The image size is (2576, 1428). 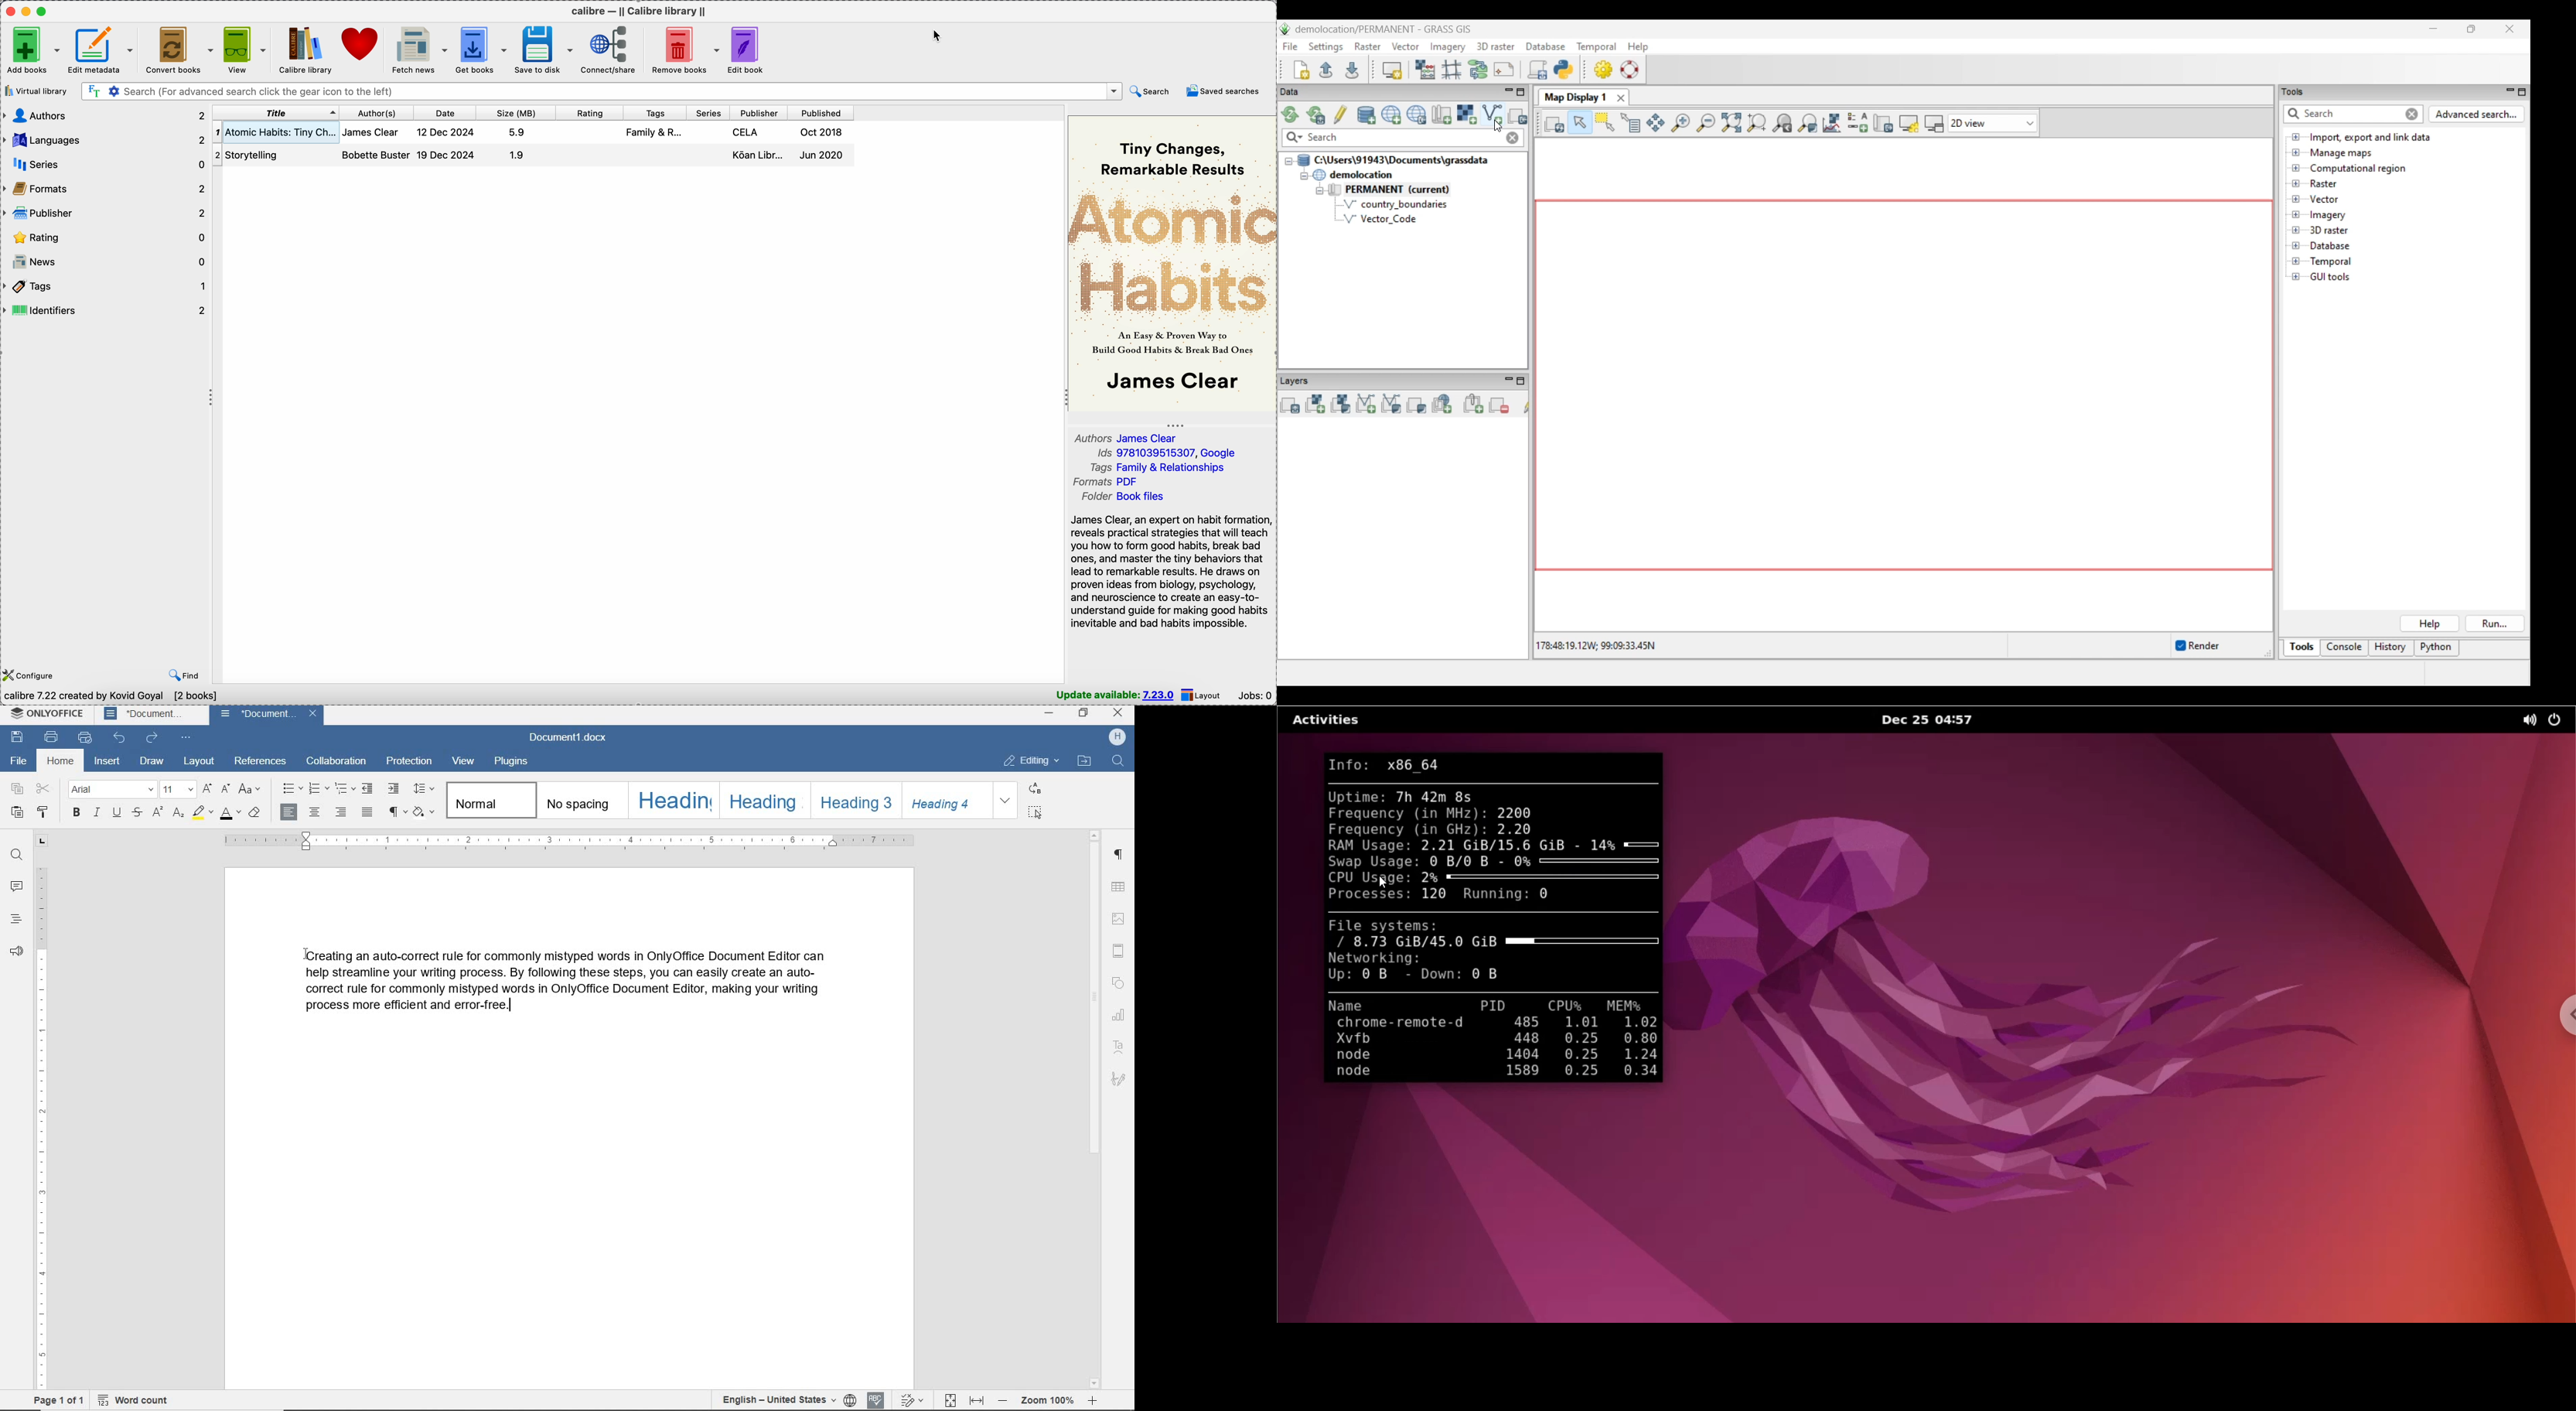 I want to click on justified, so click(x=367, y=812).